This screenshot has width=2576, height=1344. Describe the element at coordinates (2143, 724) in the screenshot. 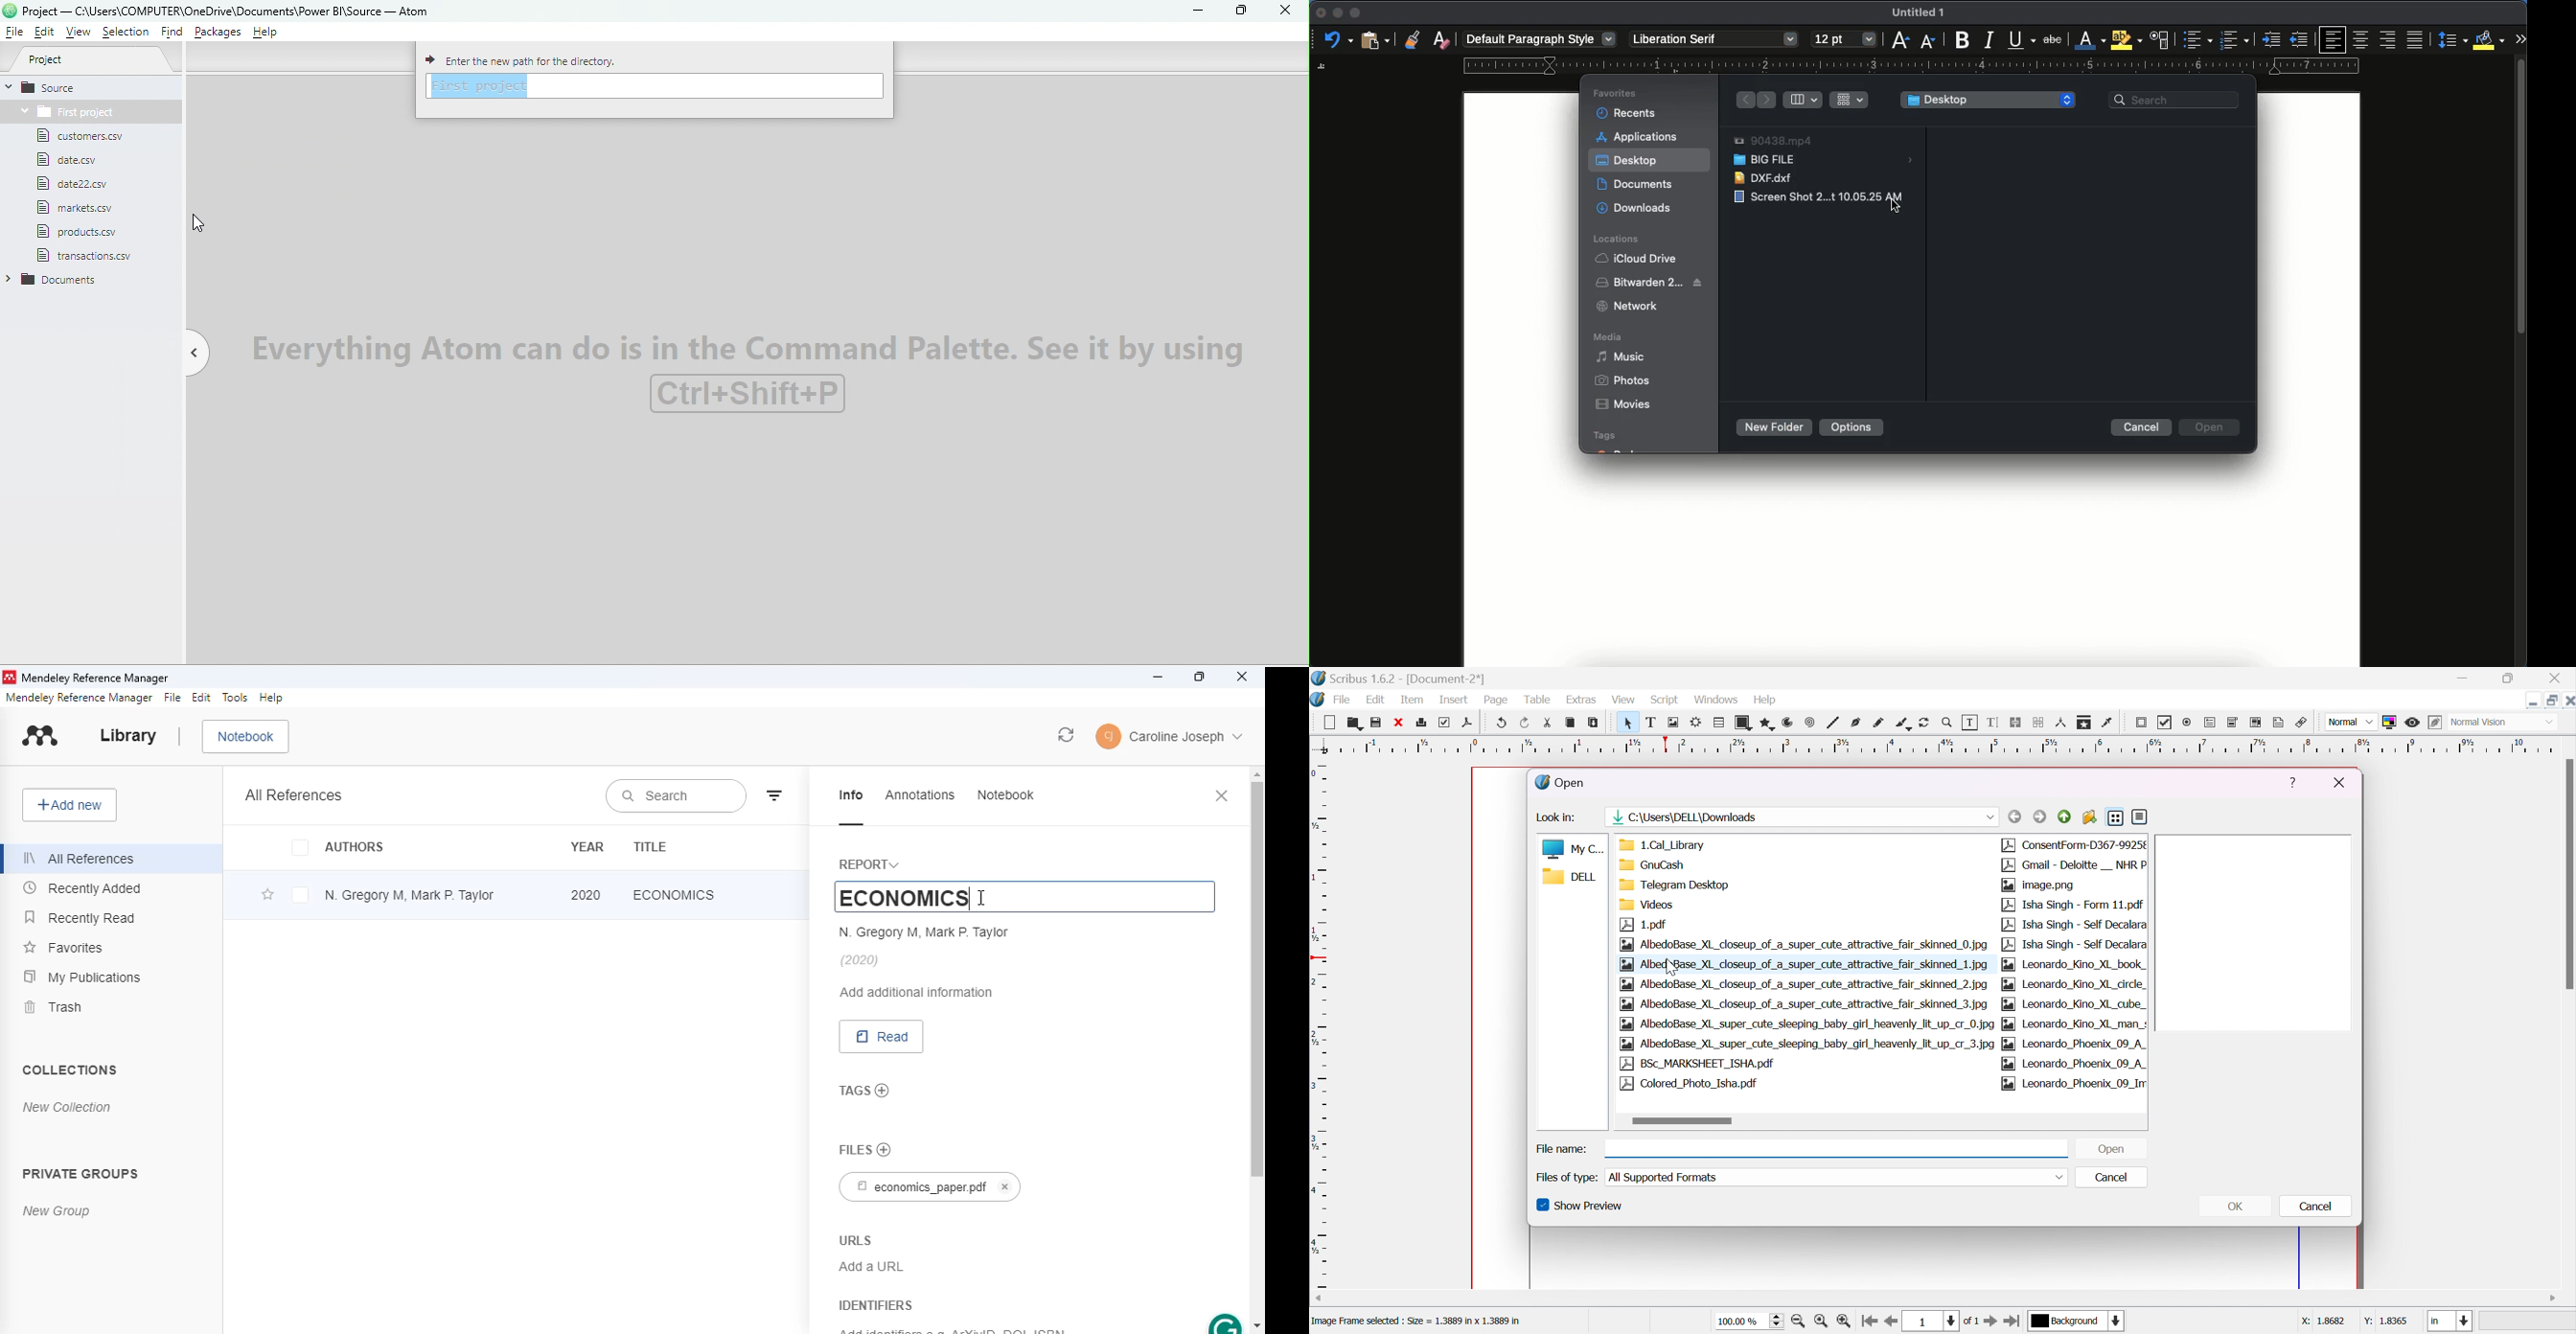

I see `PDF push button` at that location.